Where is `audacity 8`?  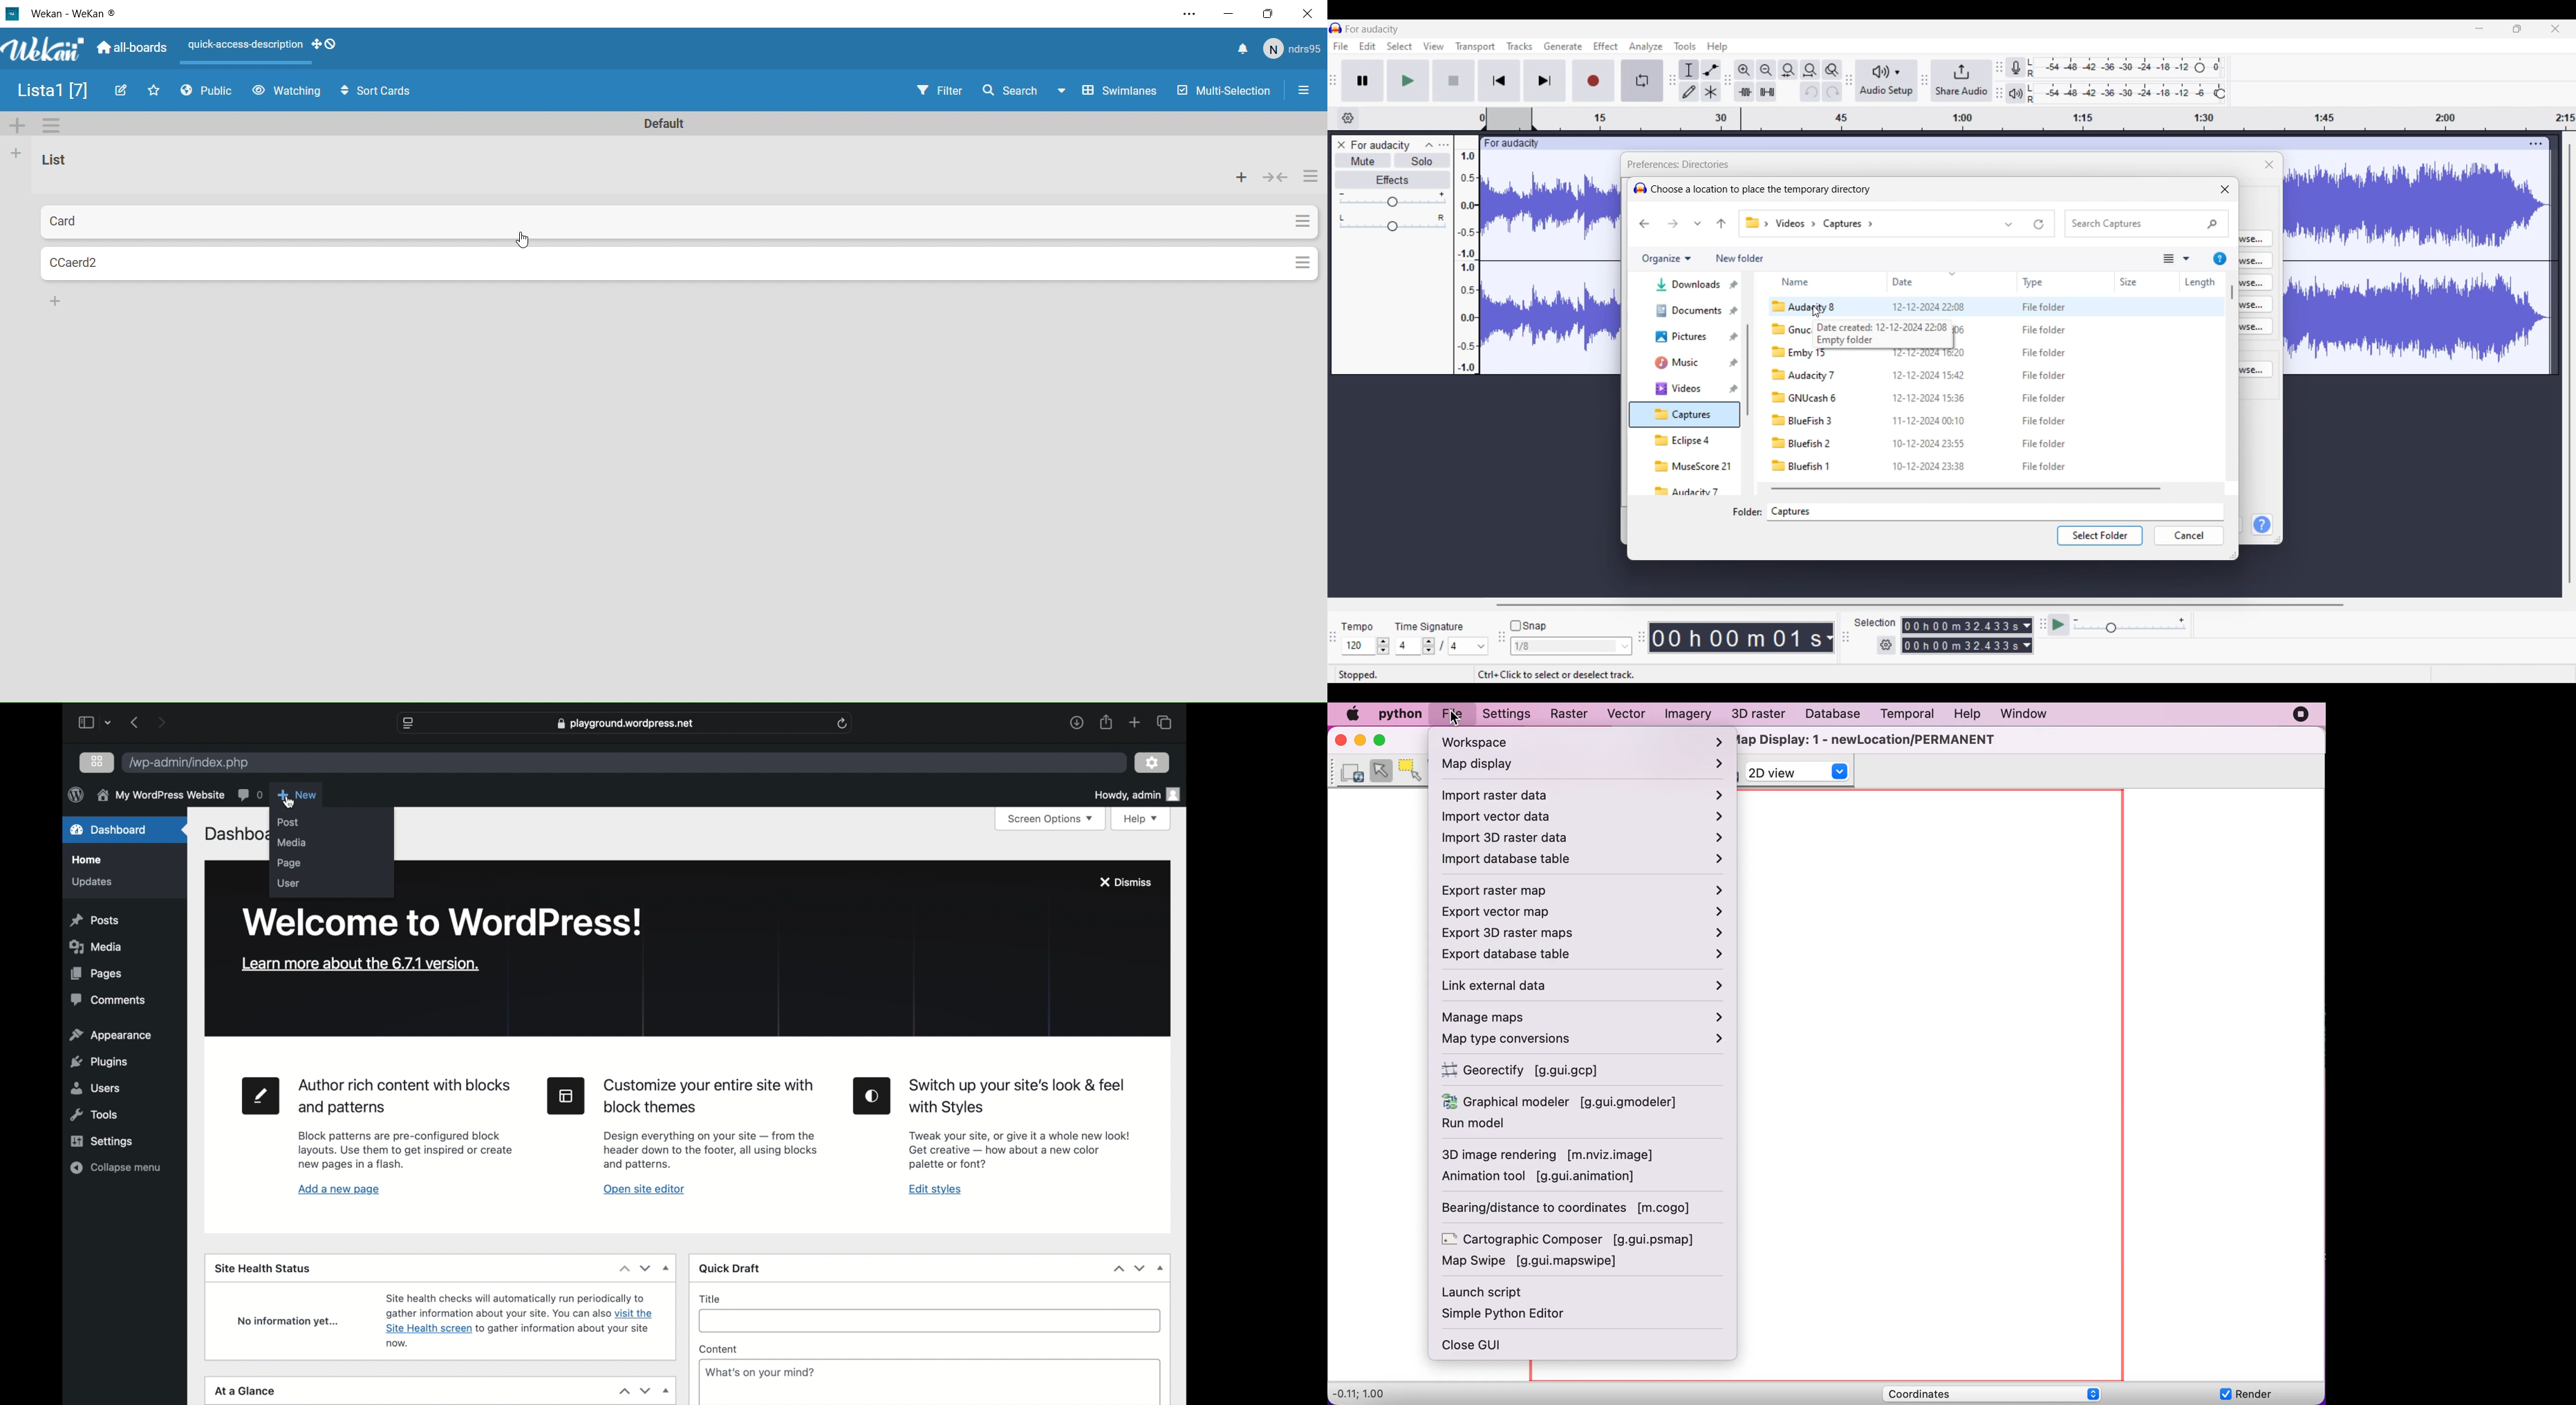 audacity 8 is located at coordinates (1805, 306).